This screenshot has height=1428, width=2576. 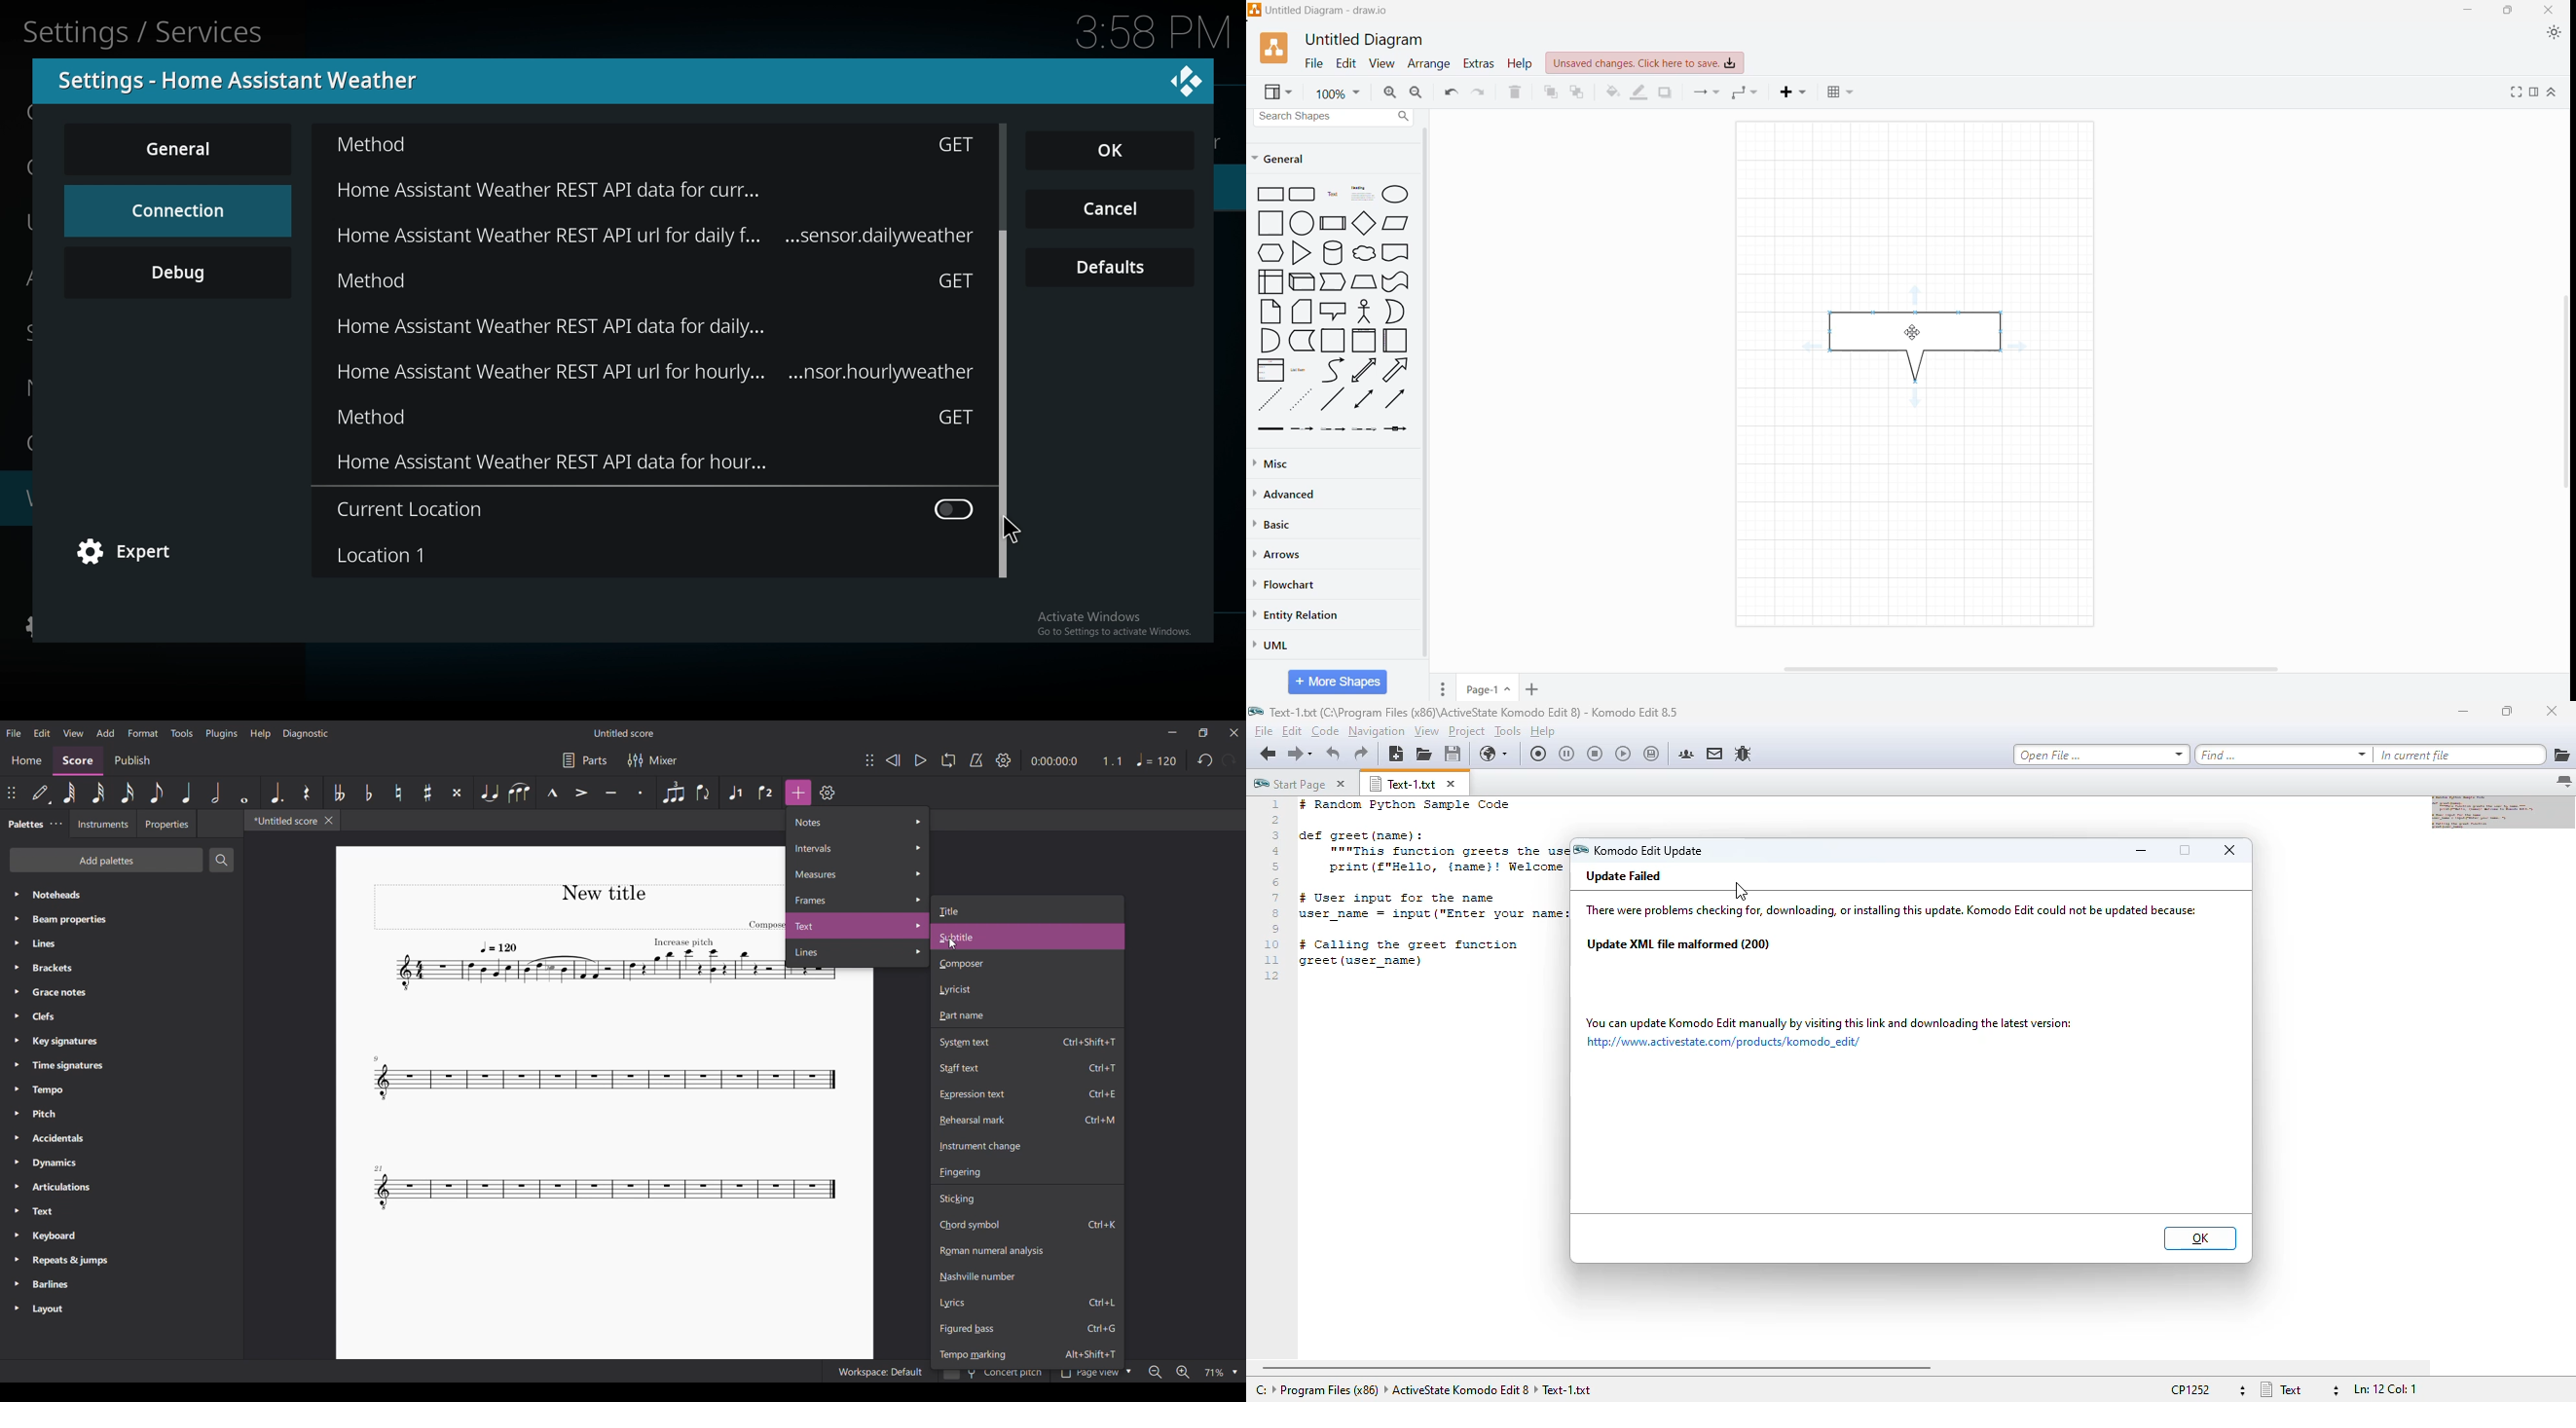 I want to click on *Untitled score, current tab, so click(x=282, y=820).